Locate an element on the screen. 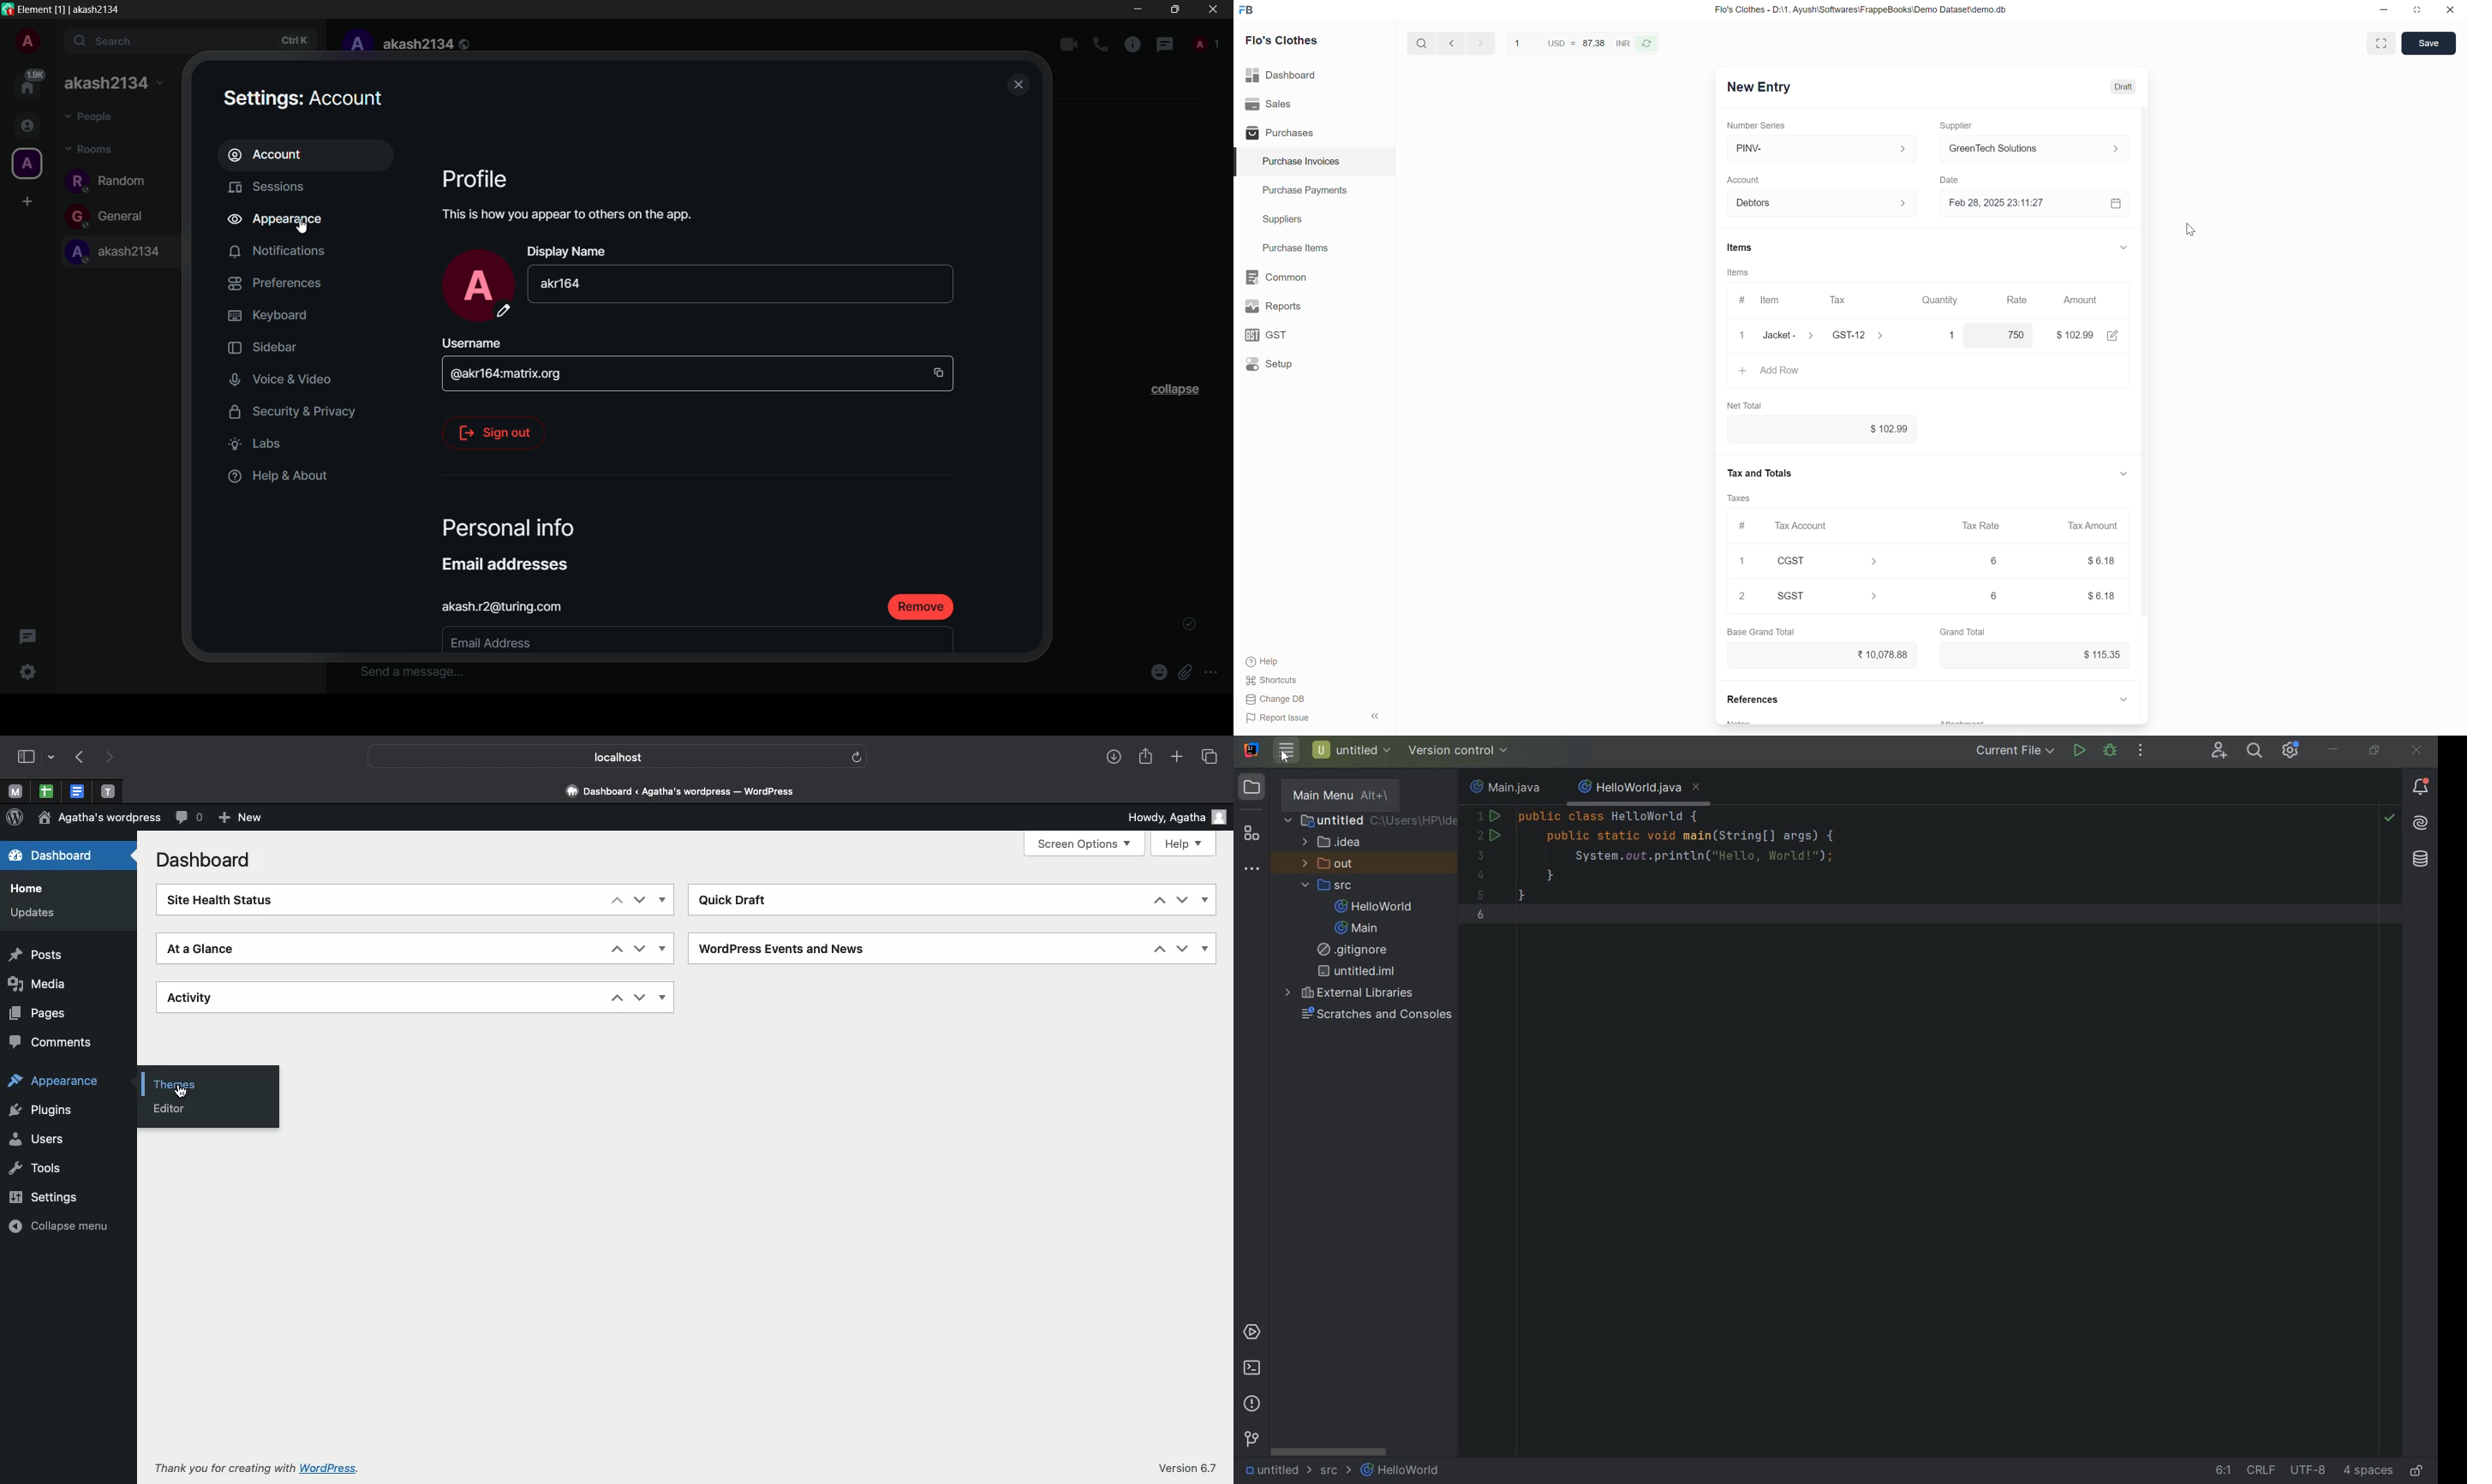 The width and height of the screenshot is (2492, 1484). Display Name is located at coordinates (578, 250).